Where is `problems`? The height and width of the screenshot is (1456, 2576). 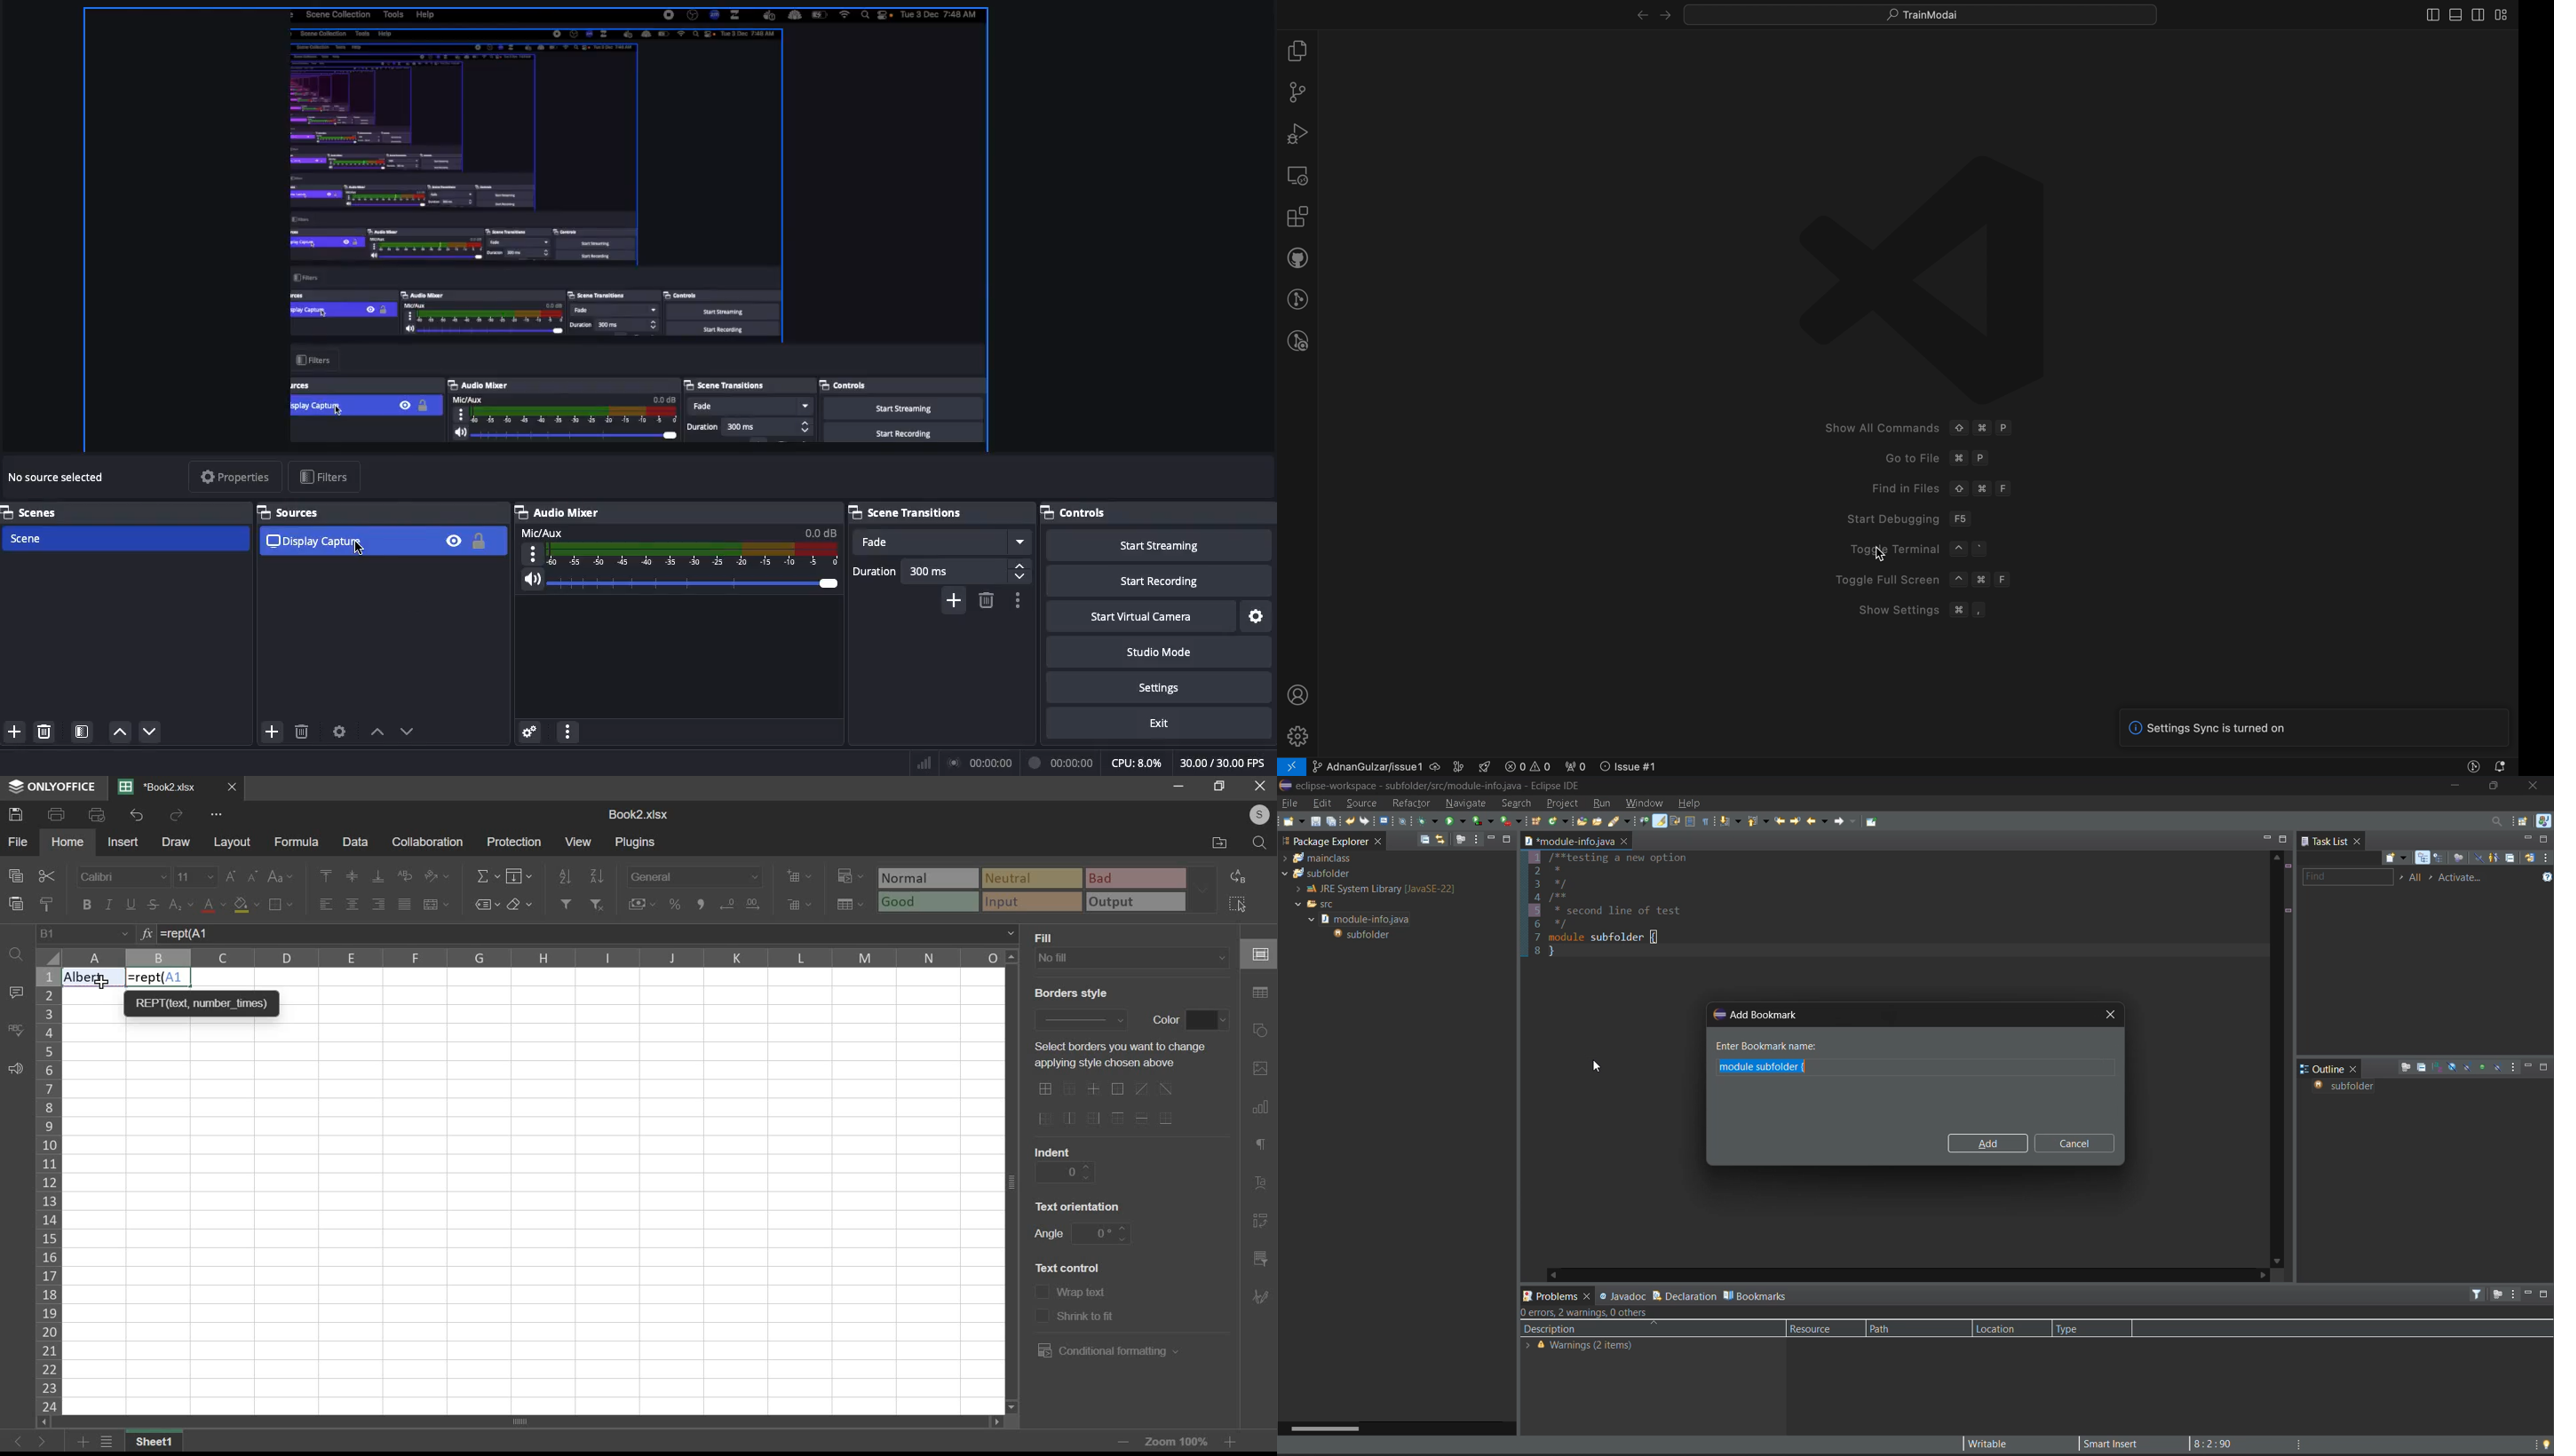 problems is located at coordinates (1558, 1295).